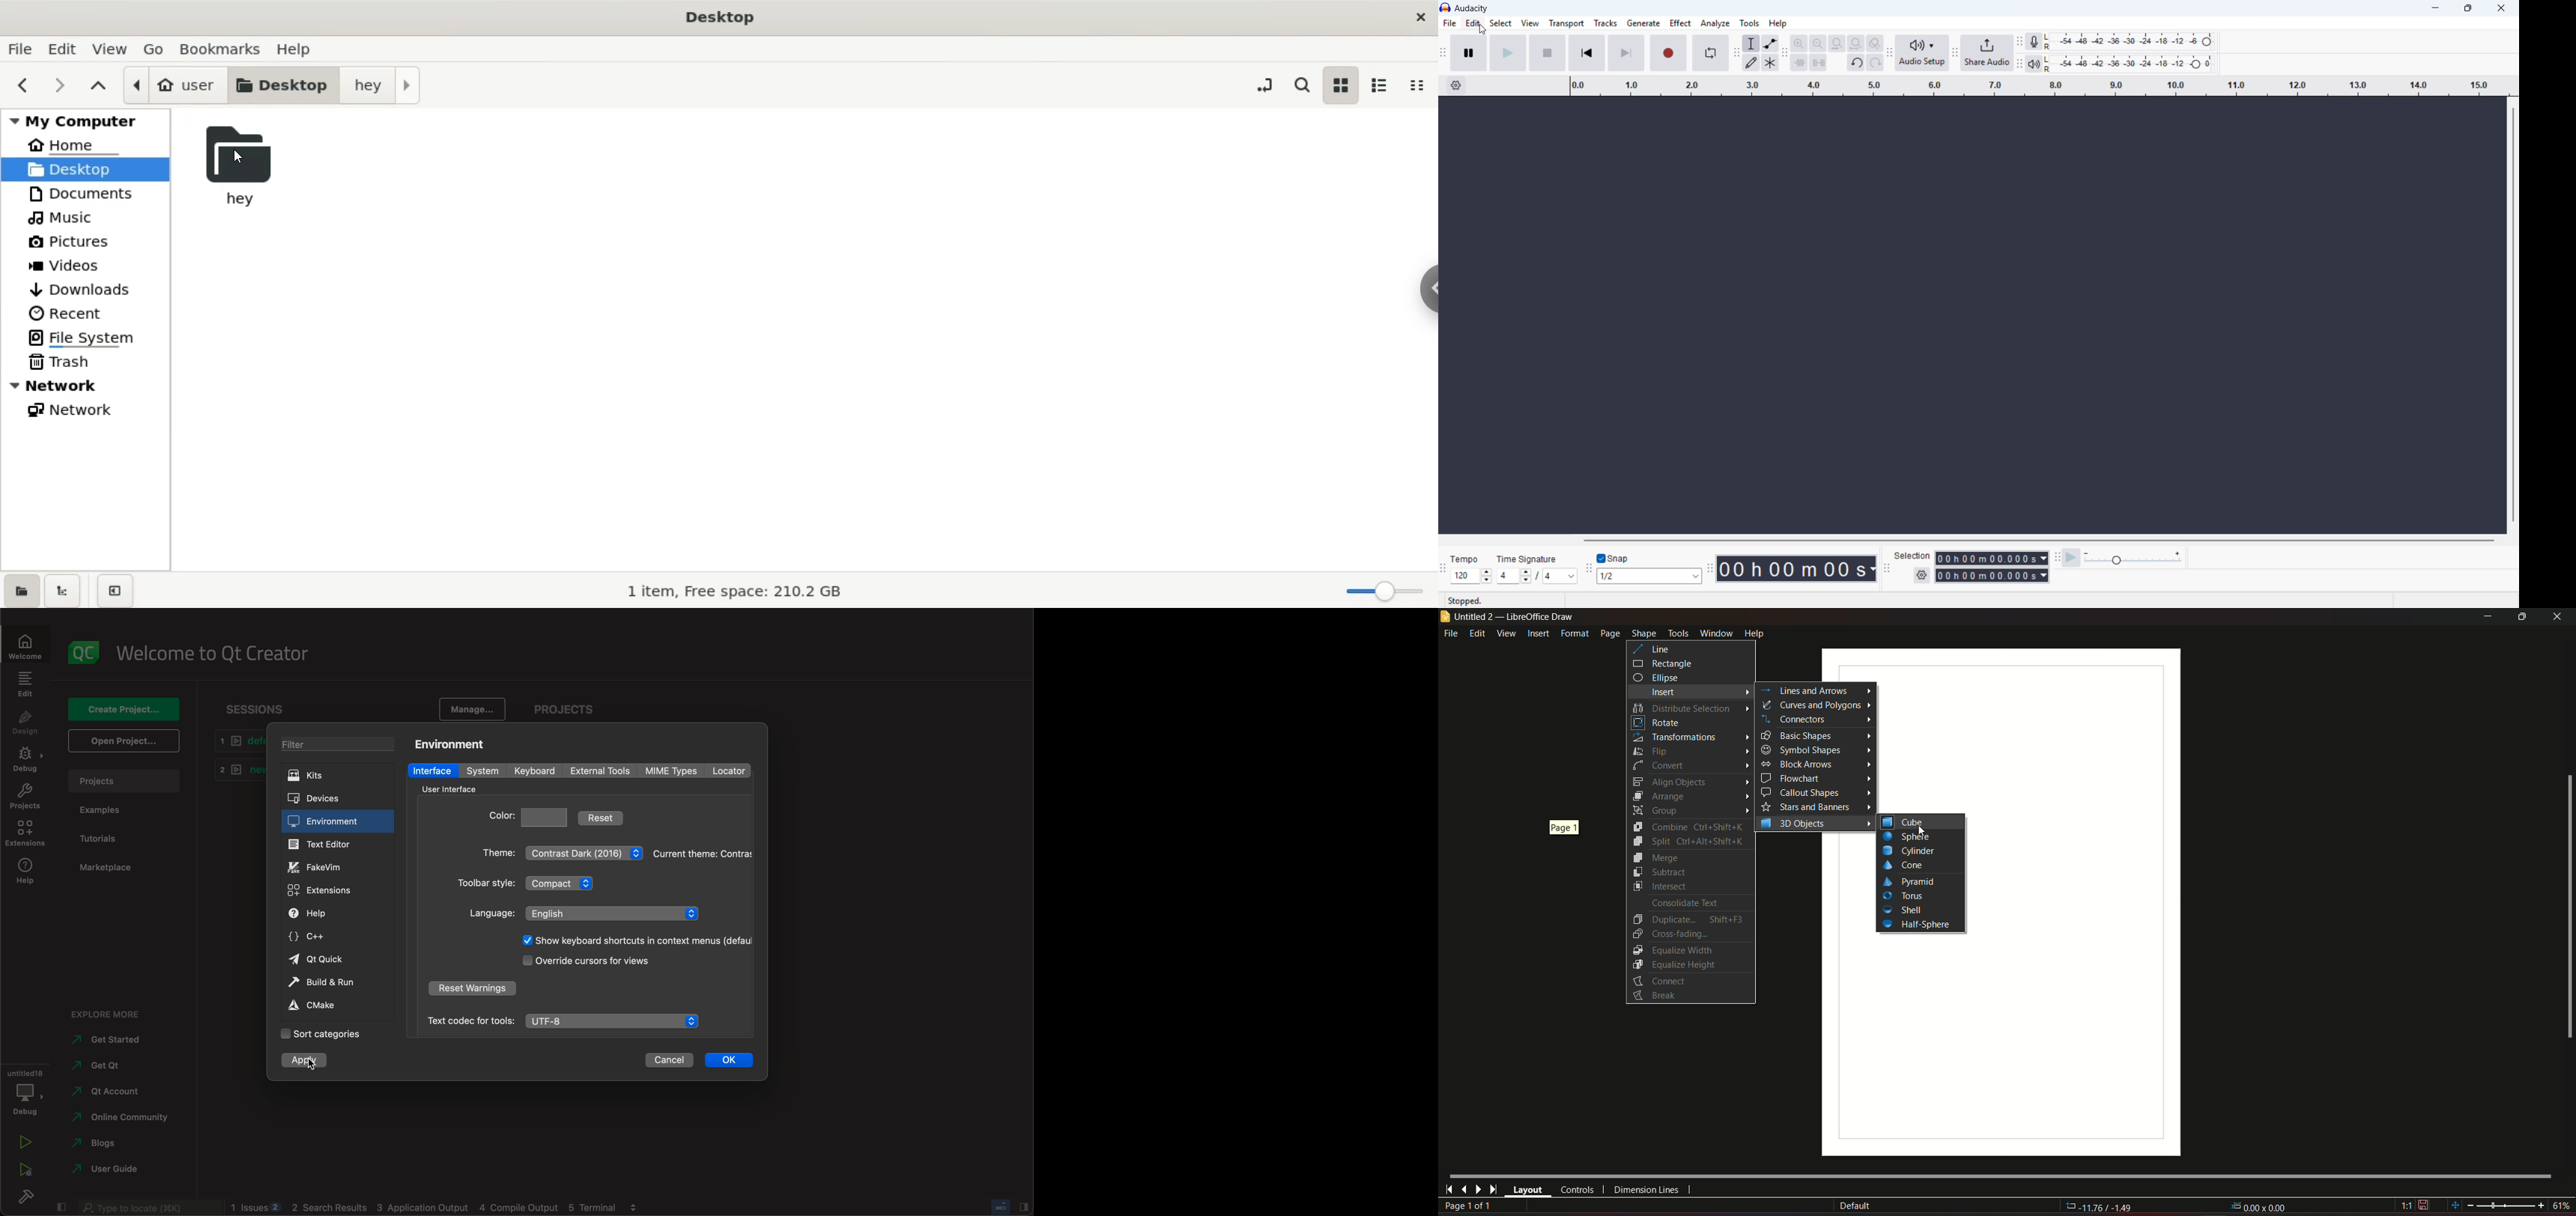 This screenshot has height=1232, width=2576. Describe the element at coordinates (1493, 1190) in the screenshot. I see `last page` at that location.